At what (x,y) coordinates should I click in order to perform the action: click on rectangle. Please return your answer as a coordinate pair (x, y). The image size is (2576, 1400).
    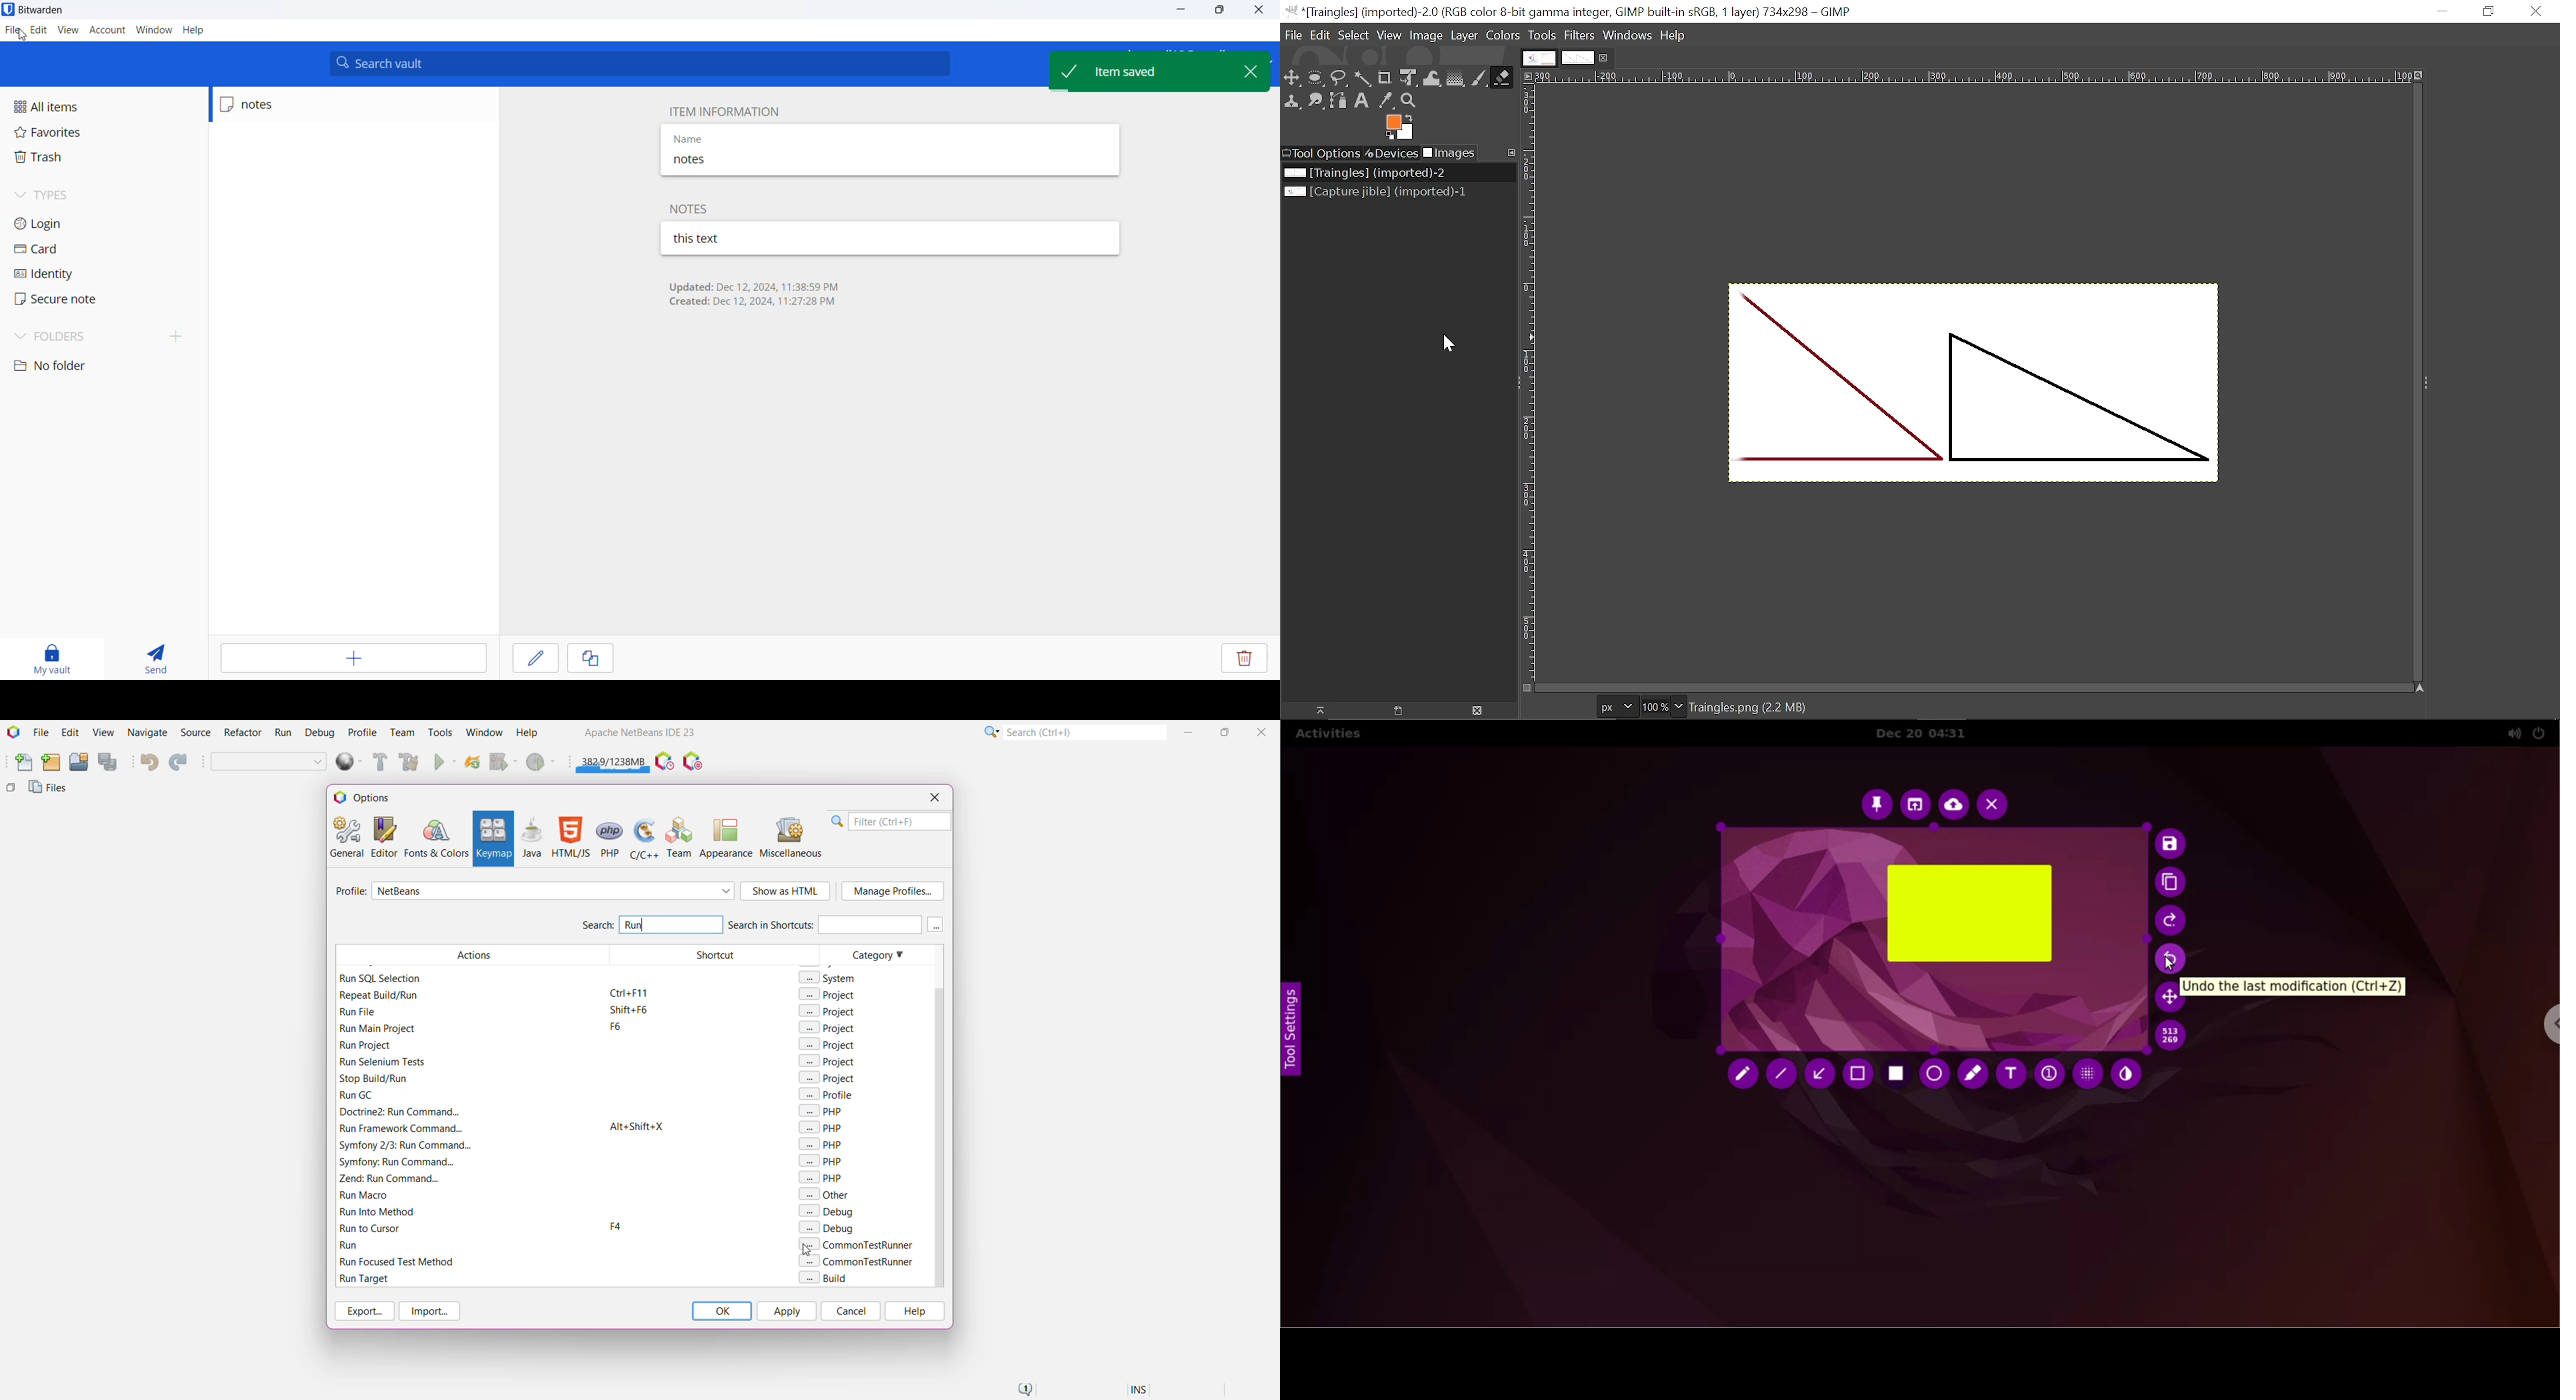
    Looking at the image, I should click on (1969, 913).